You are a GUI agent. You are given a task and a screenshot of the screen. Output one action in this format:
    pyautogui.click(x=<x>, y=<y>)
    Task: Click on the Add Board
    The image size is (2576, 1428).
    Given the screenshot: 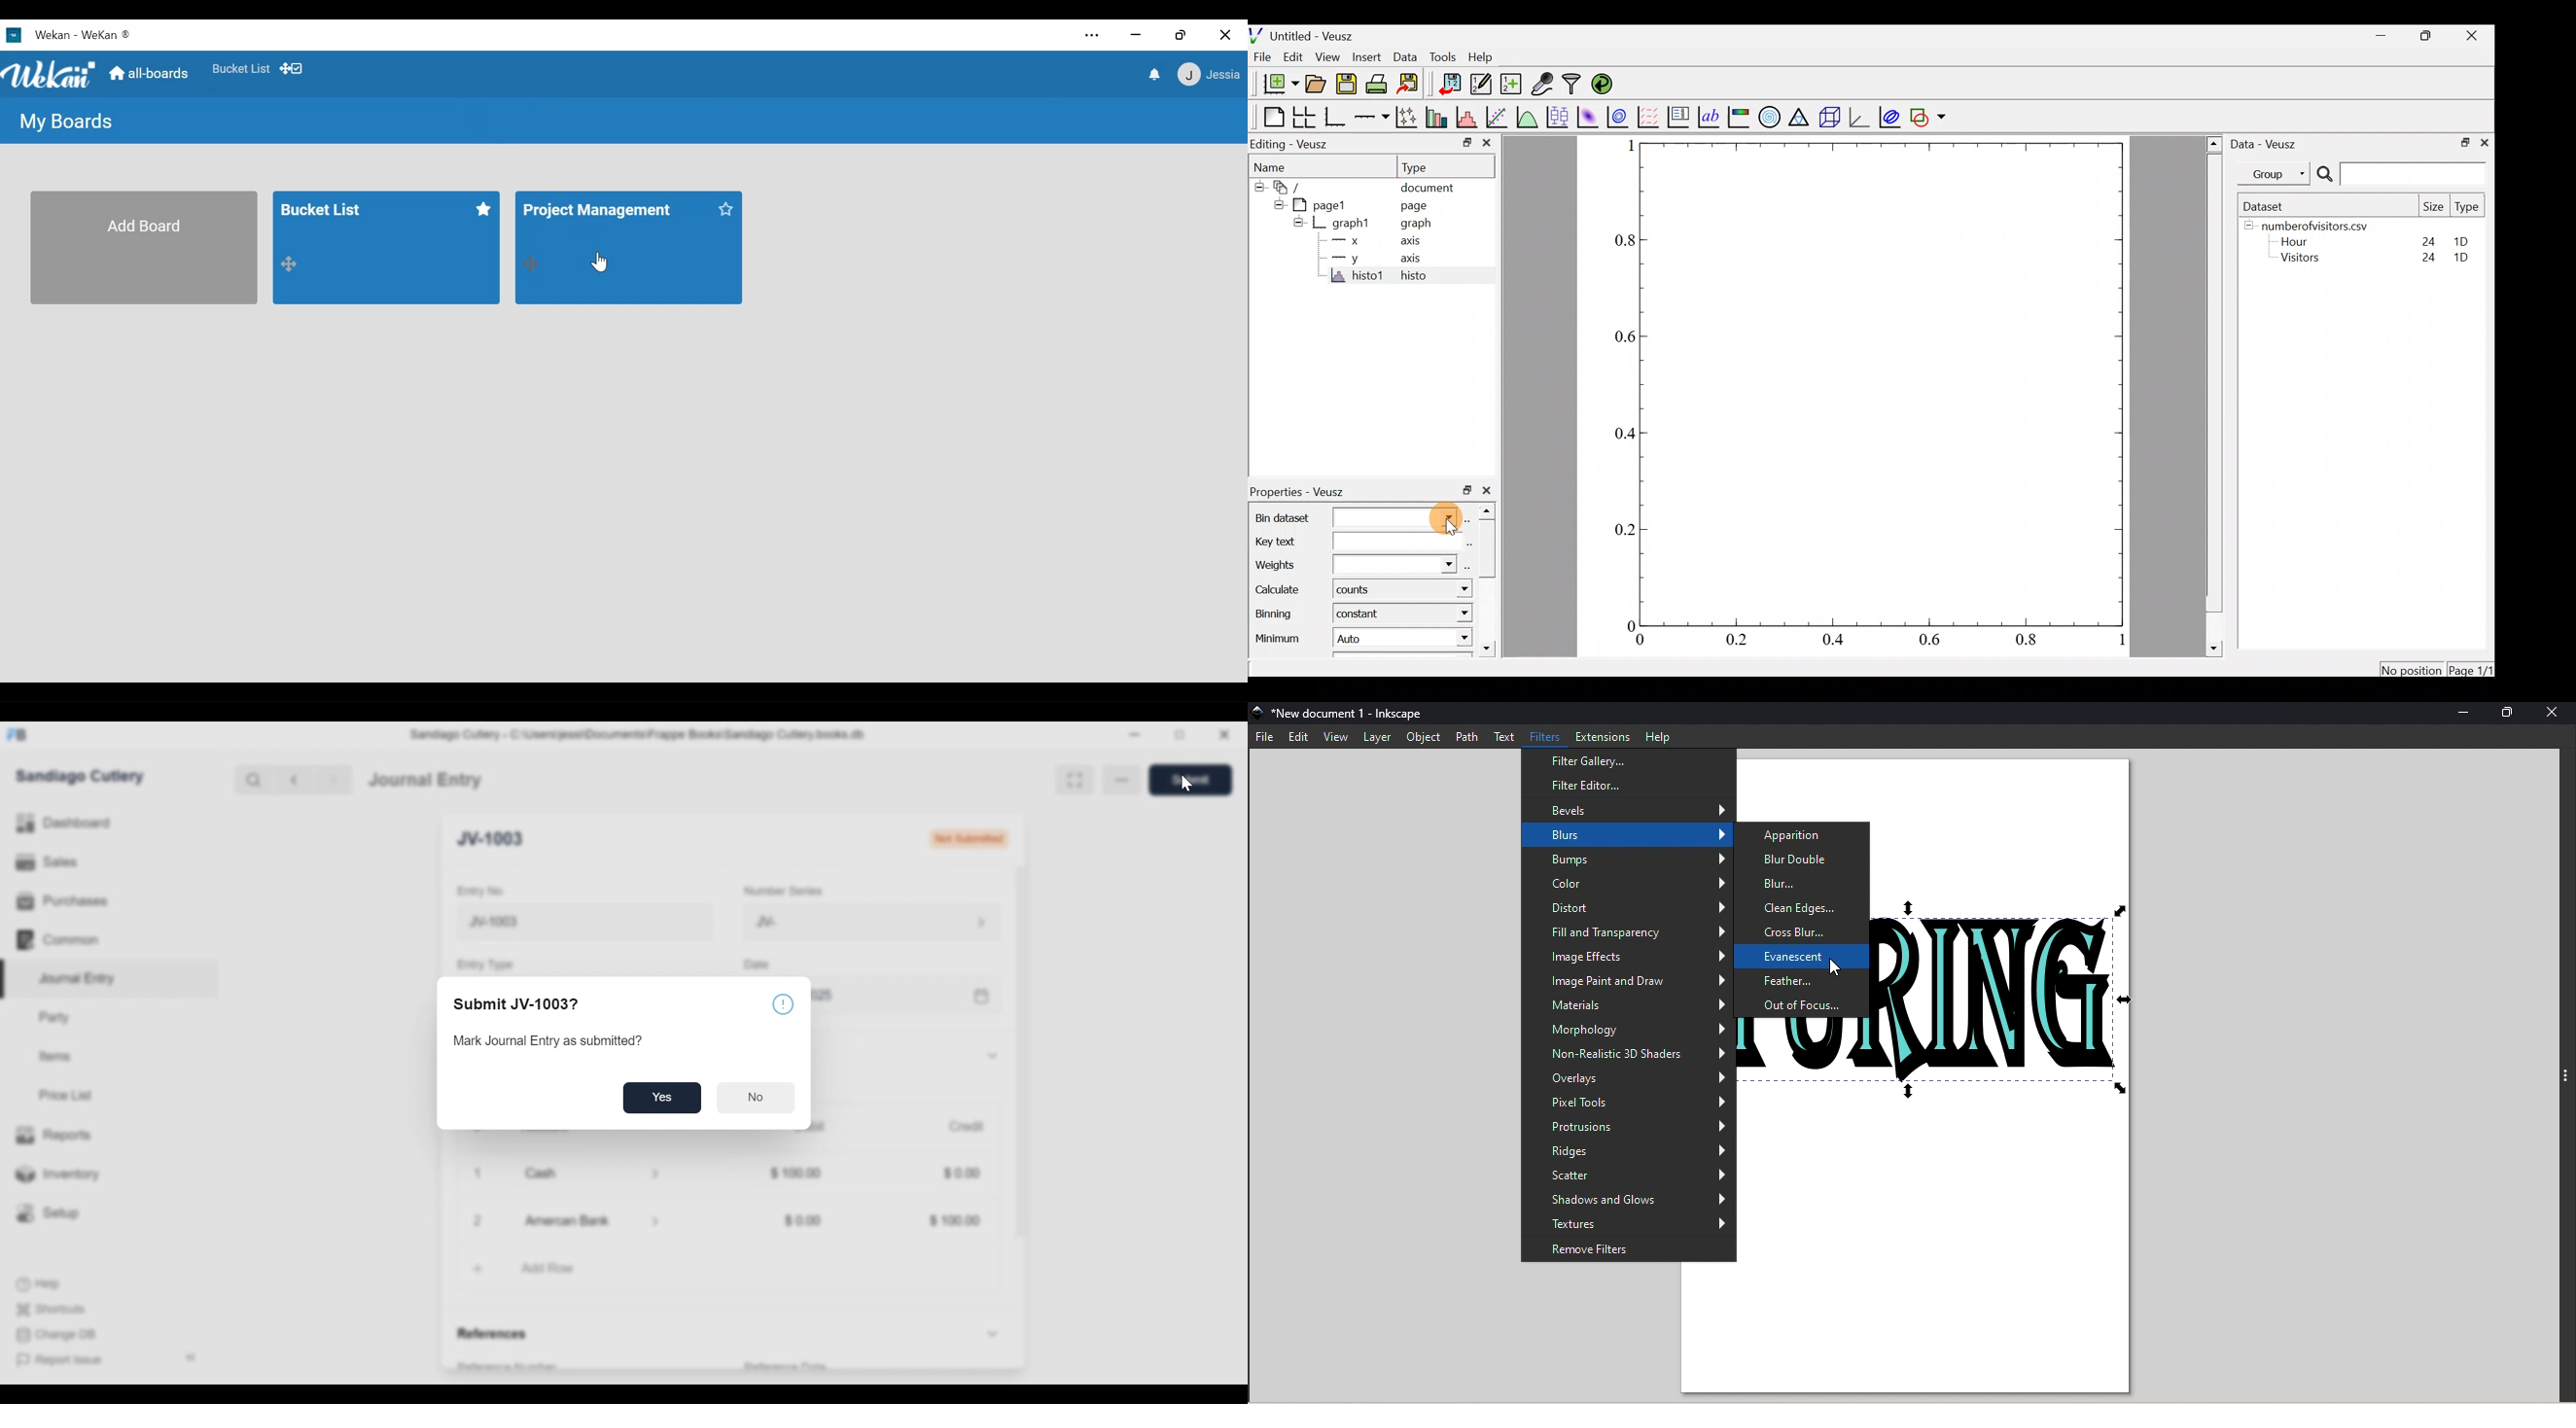 What is the action you would take?
    pyautogui.click(x=144, y=246)
    